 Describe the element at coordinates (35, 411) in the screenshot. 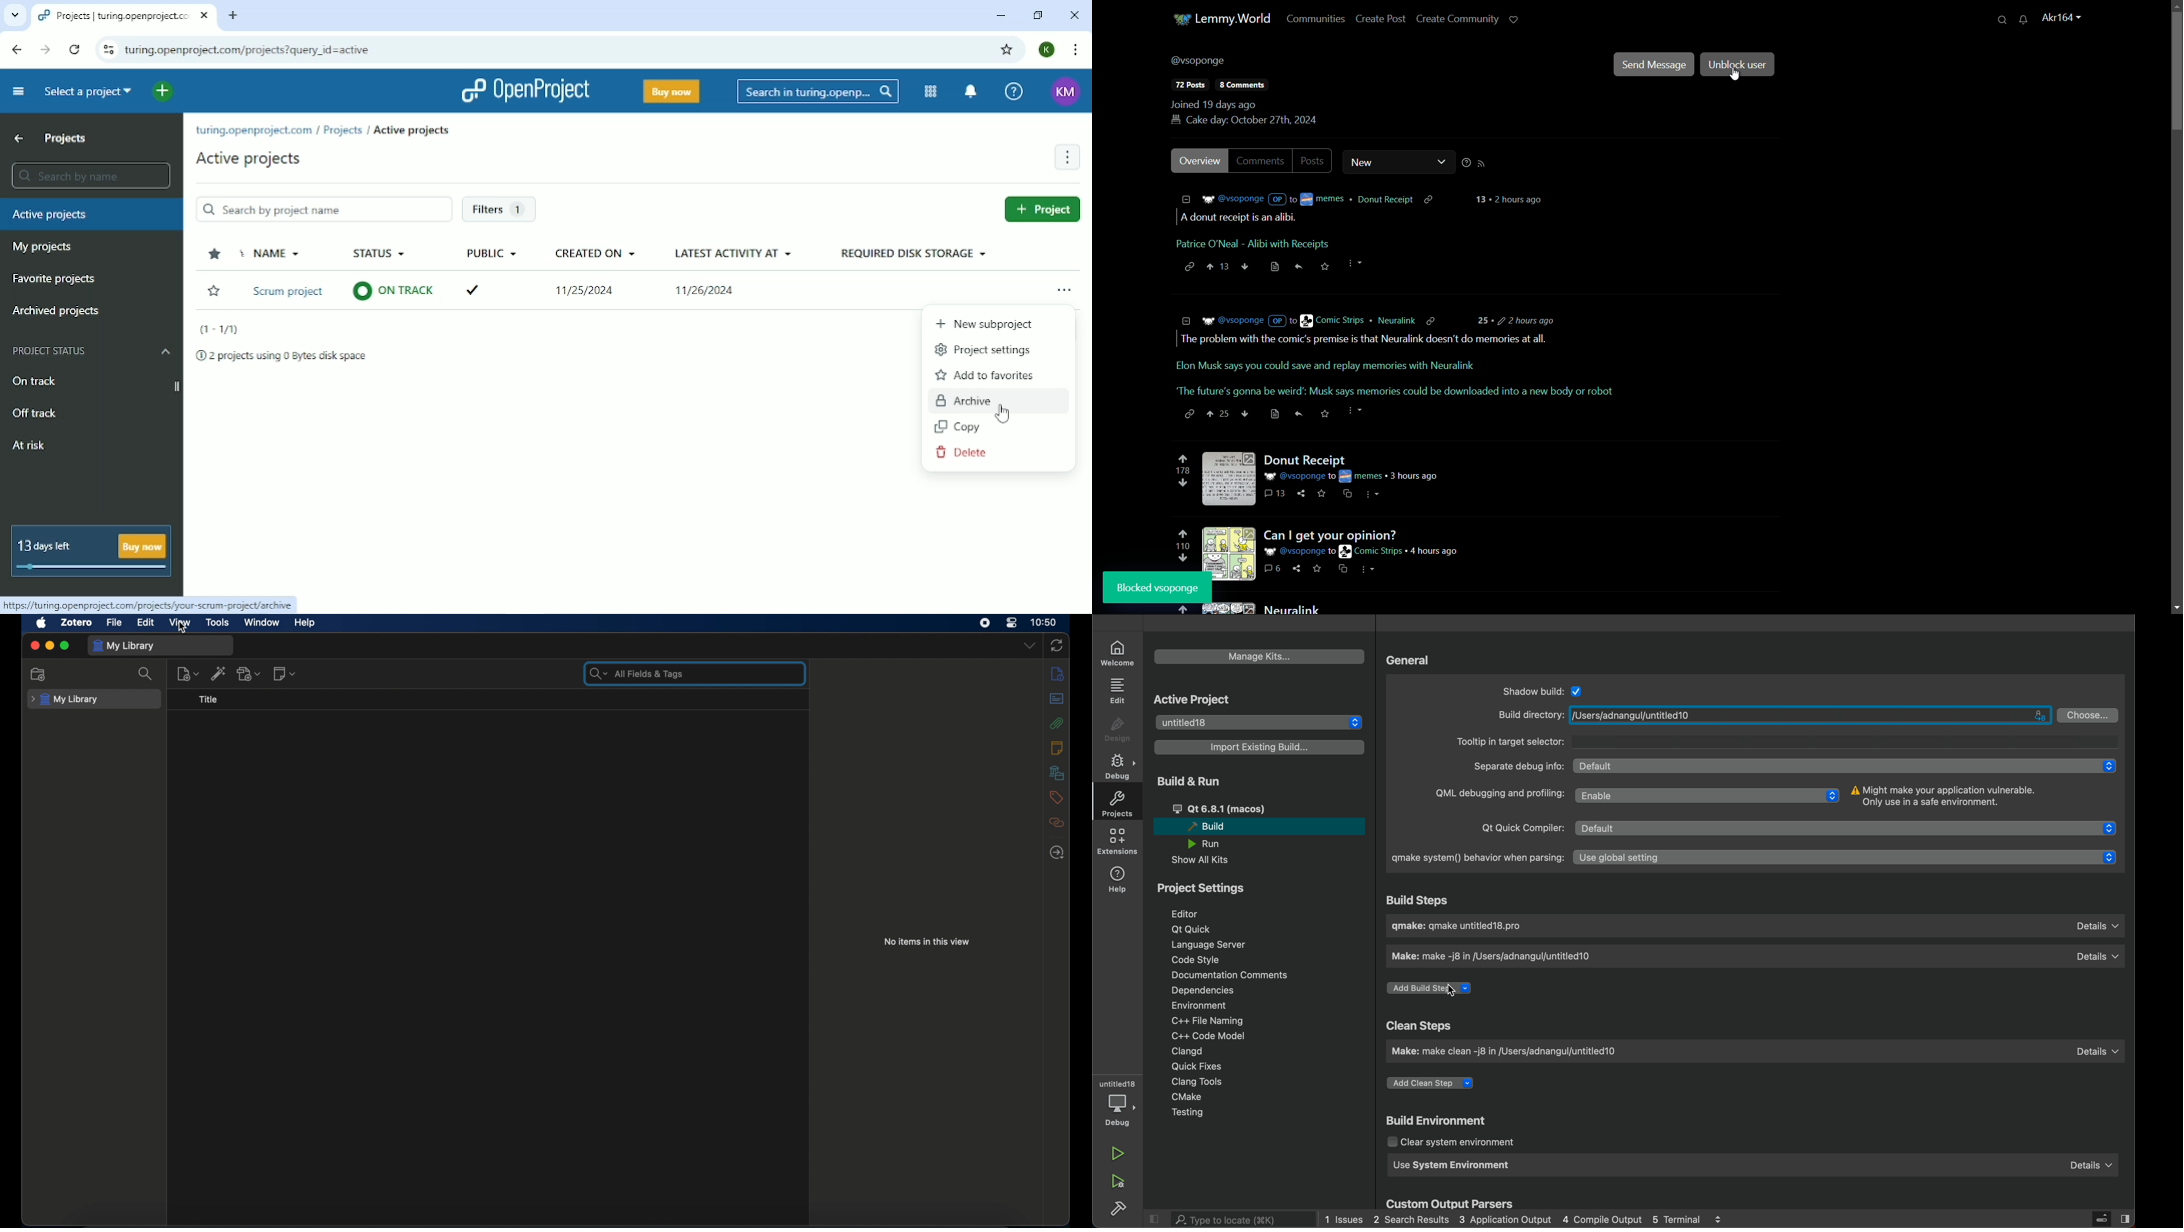

I see `Off track` at that location.